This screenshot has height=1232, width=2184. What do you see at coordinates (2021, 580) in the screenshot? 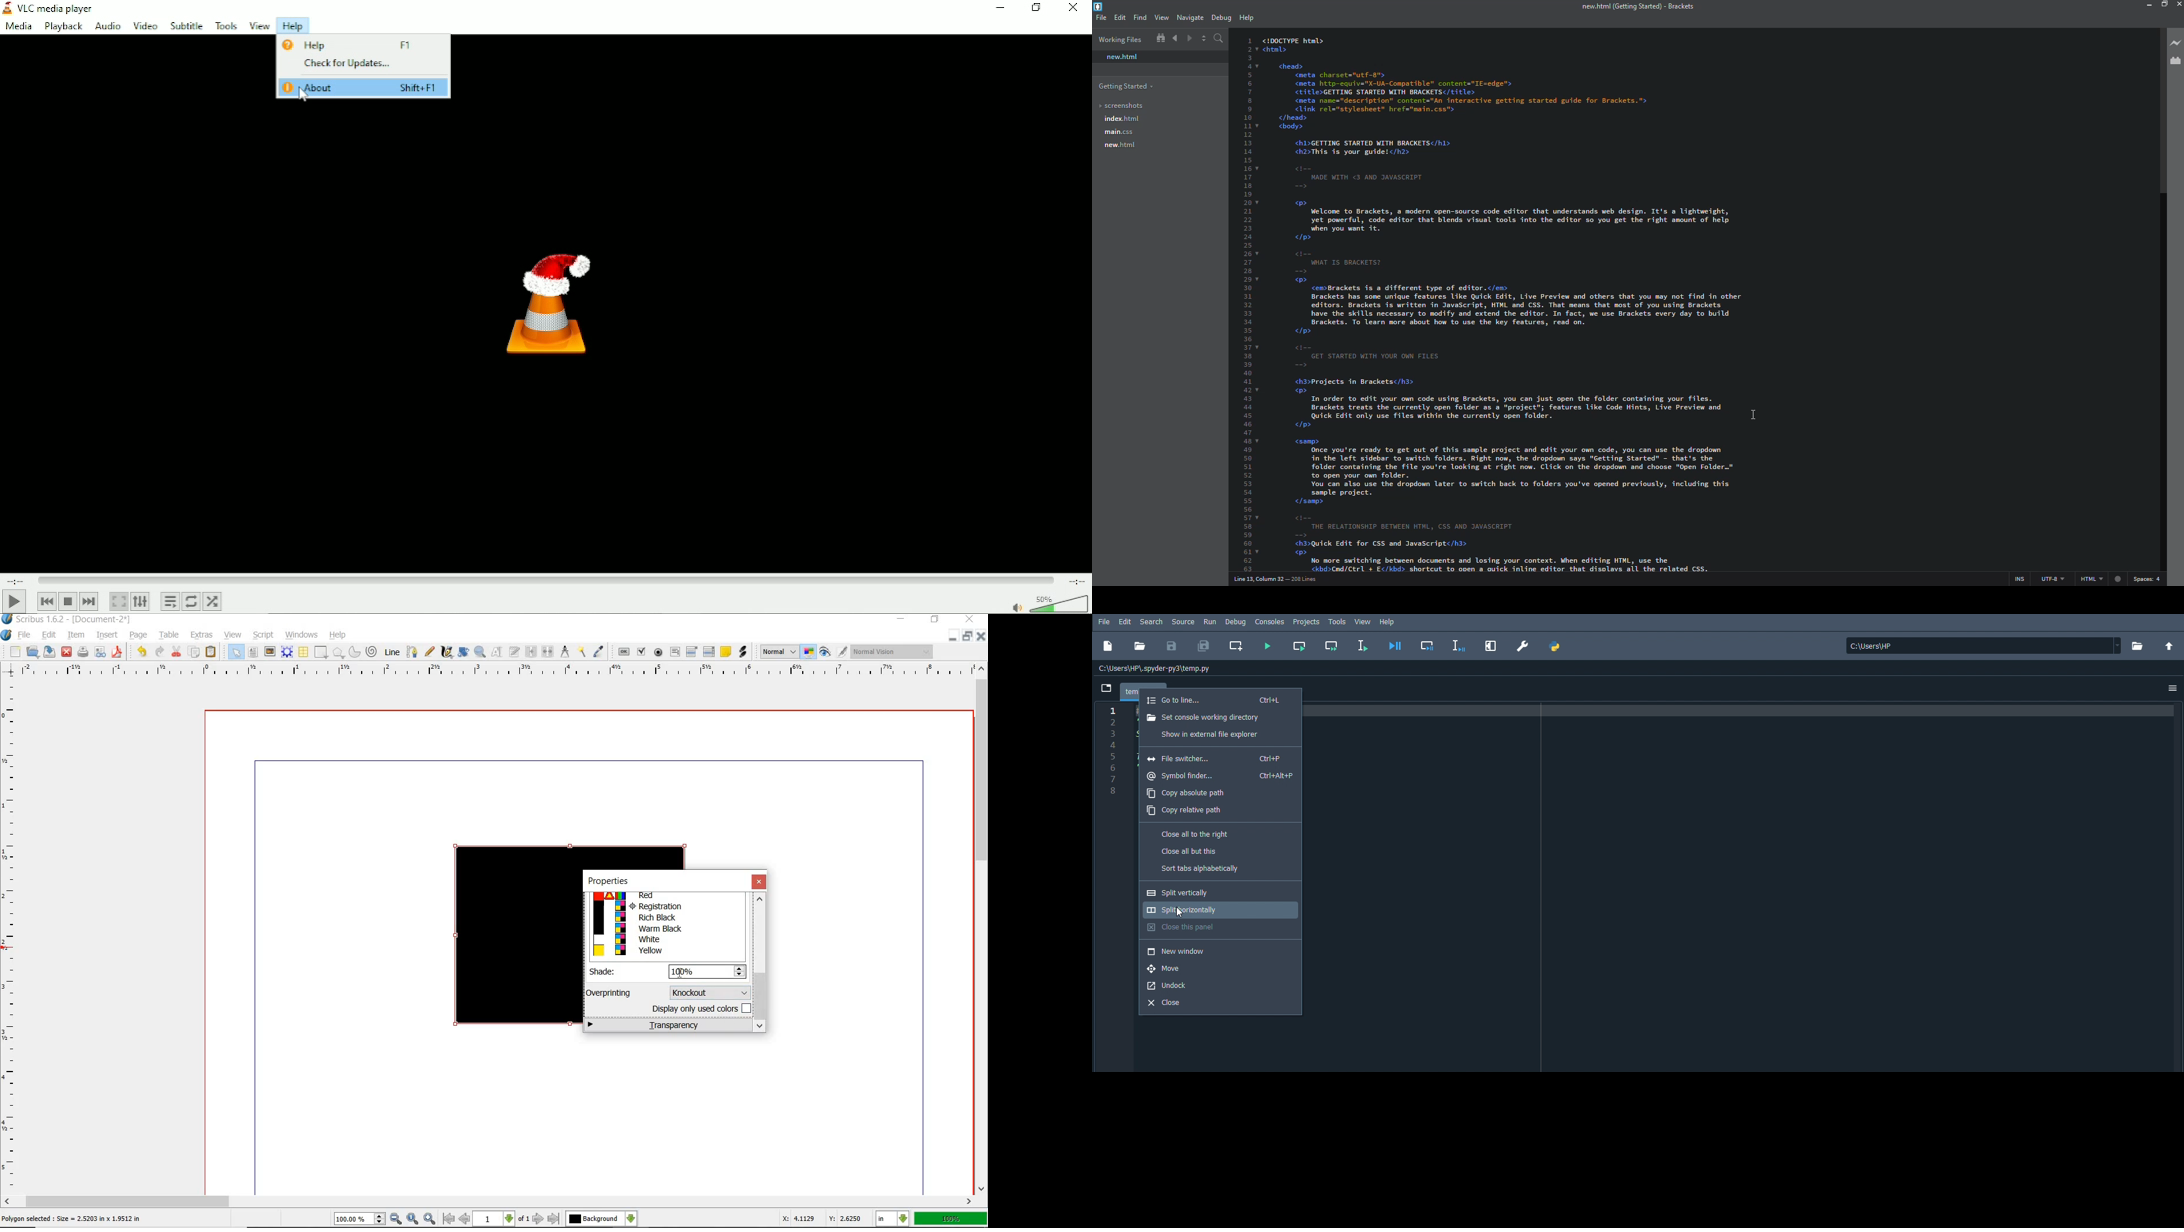
I see `ins` at bounding box center [2021, 580].